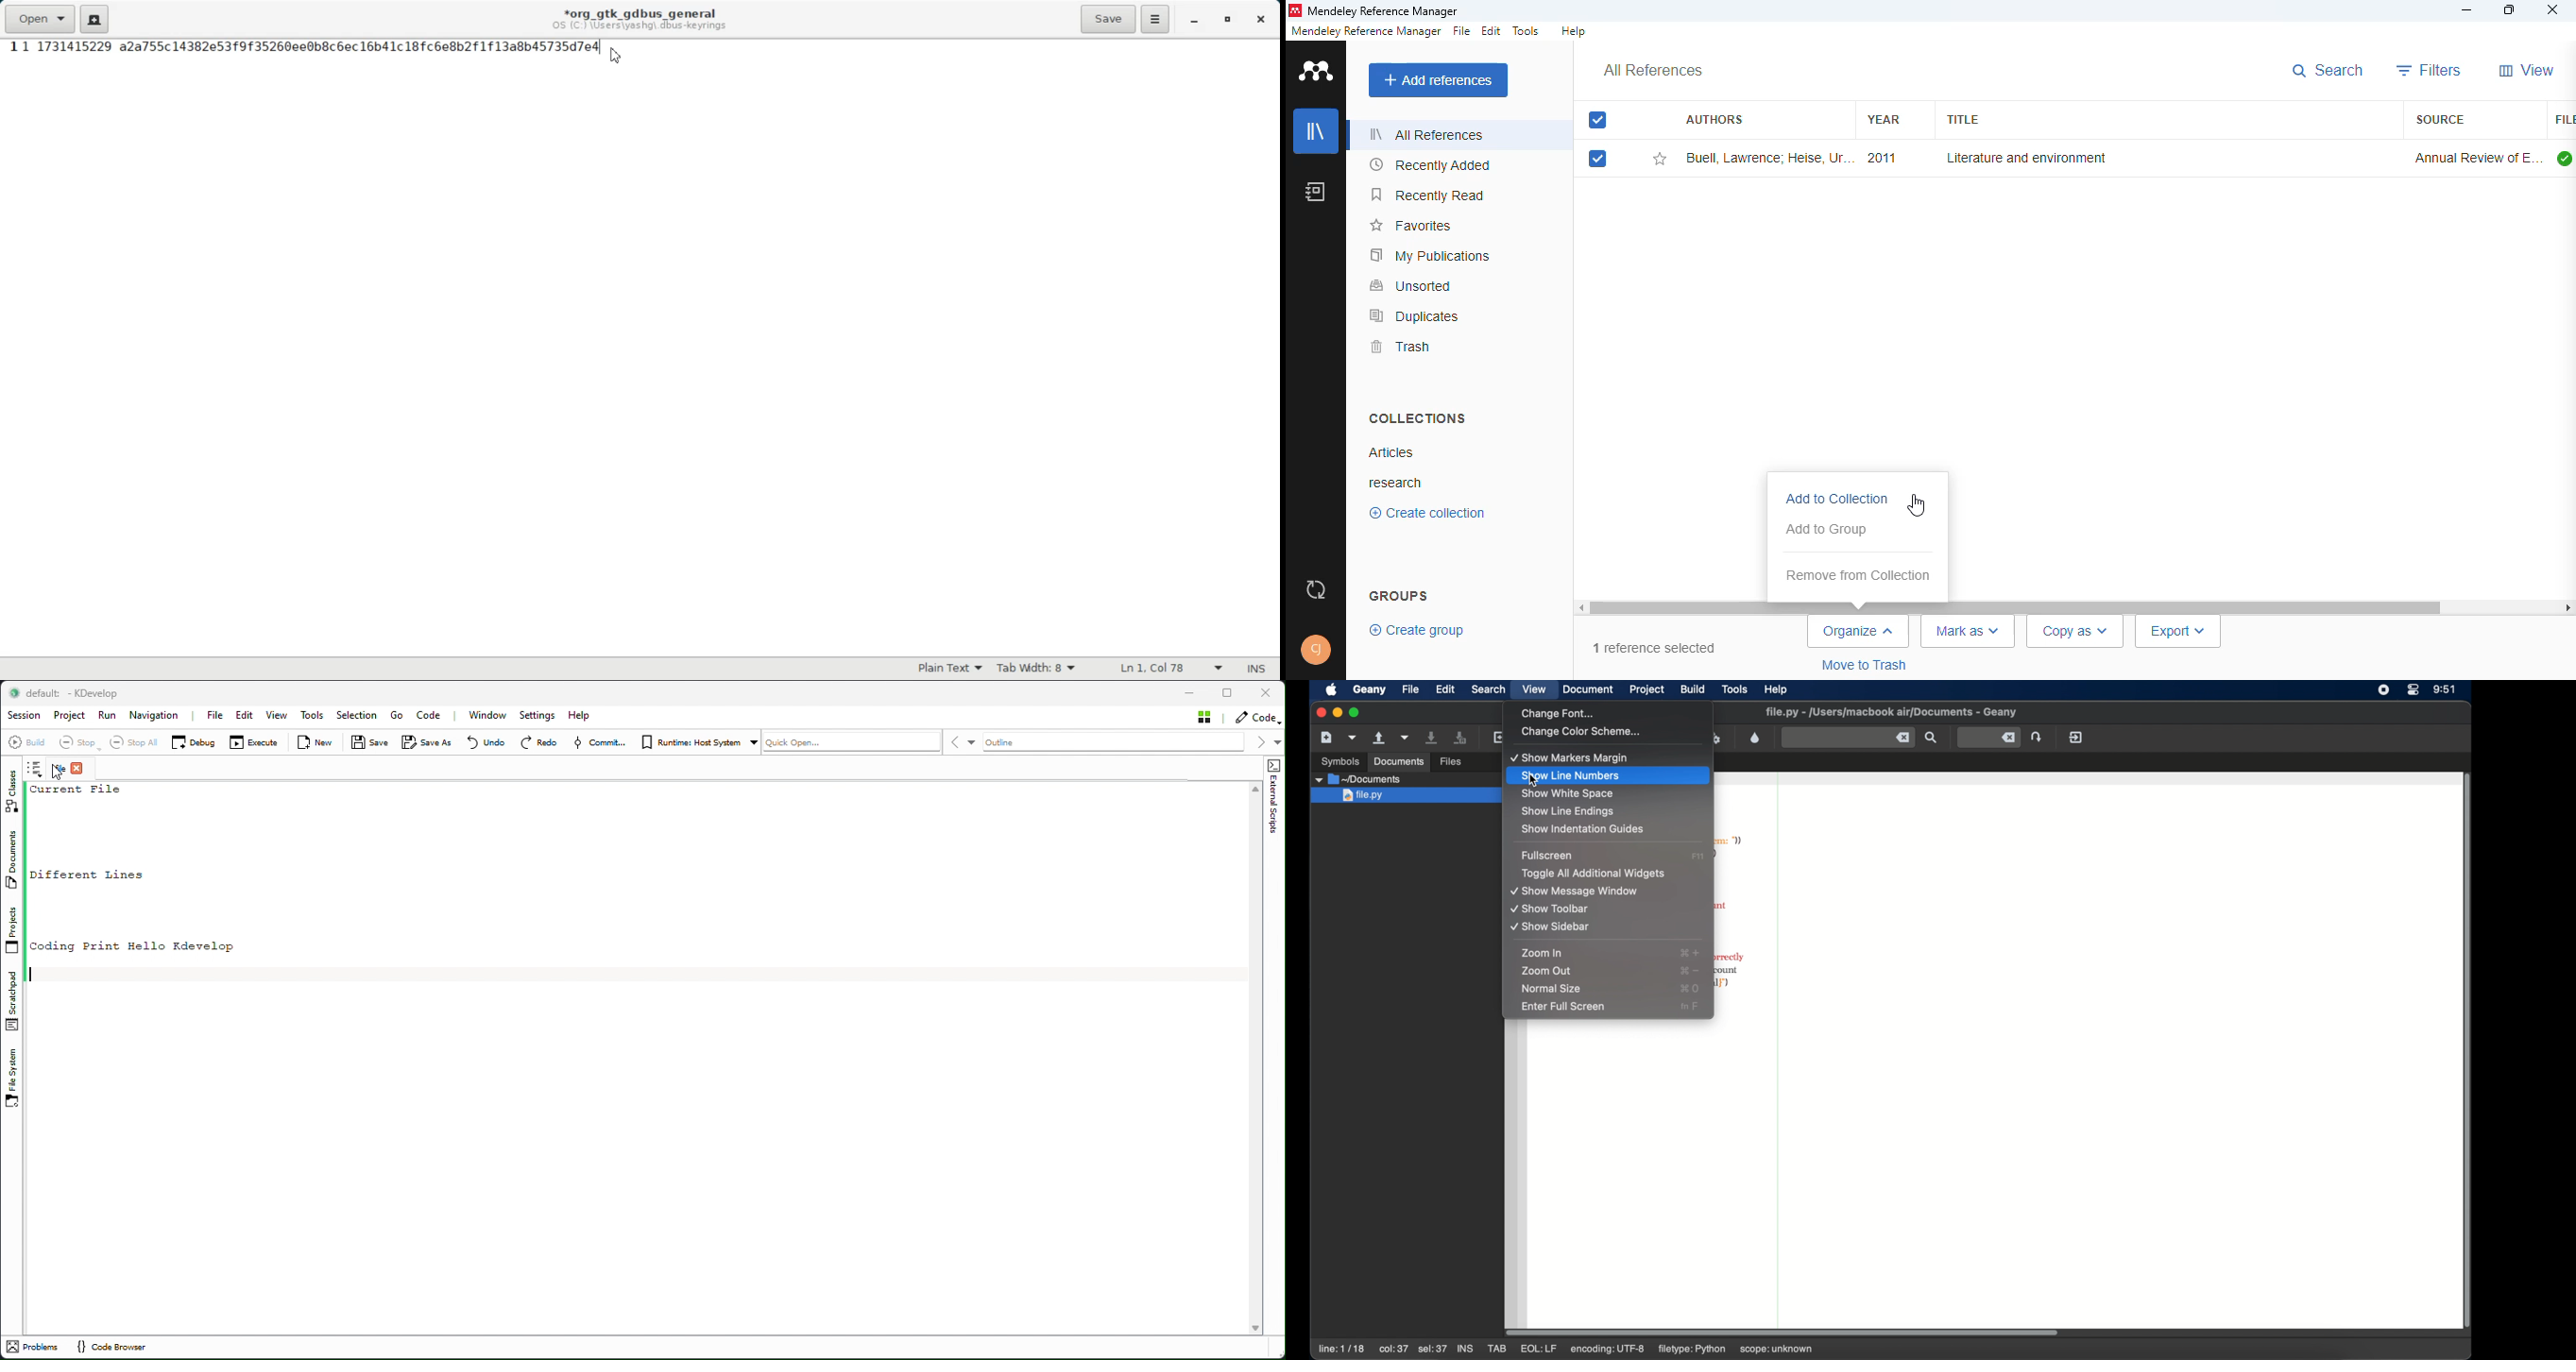  I want to click on tools, so click(1735, 689).